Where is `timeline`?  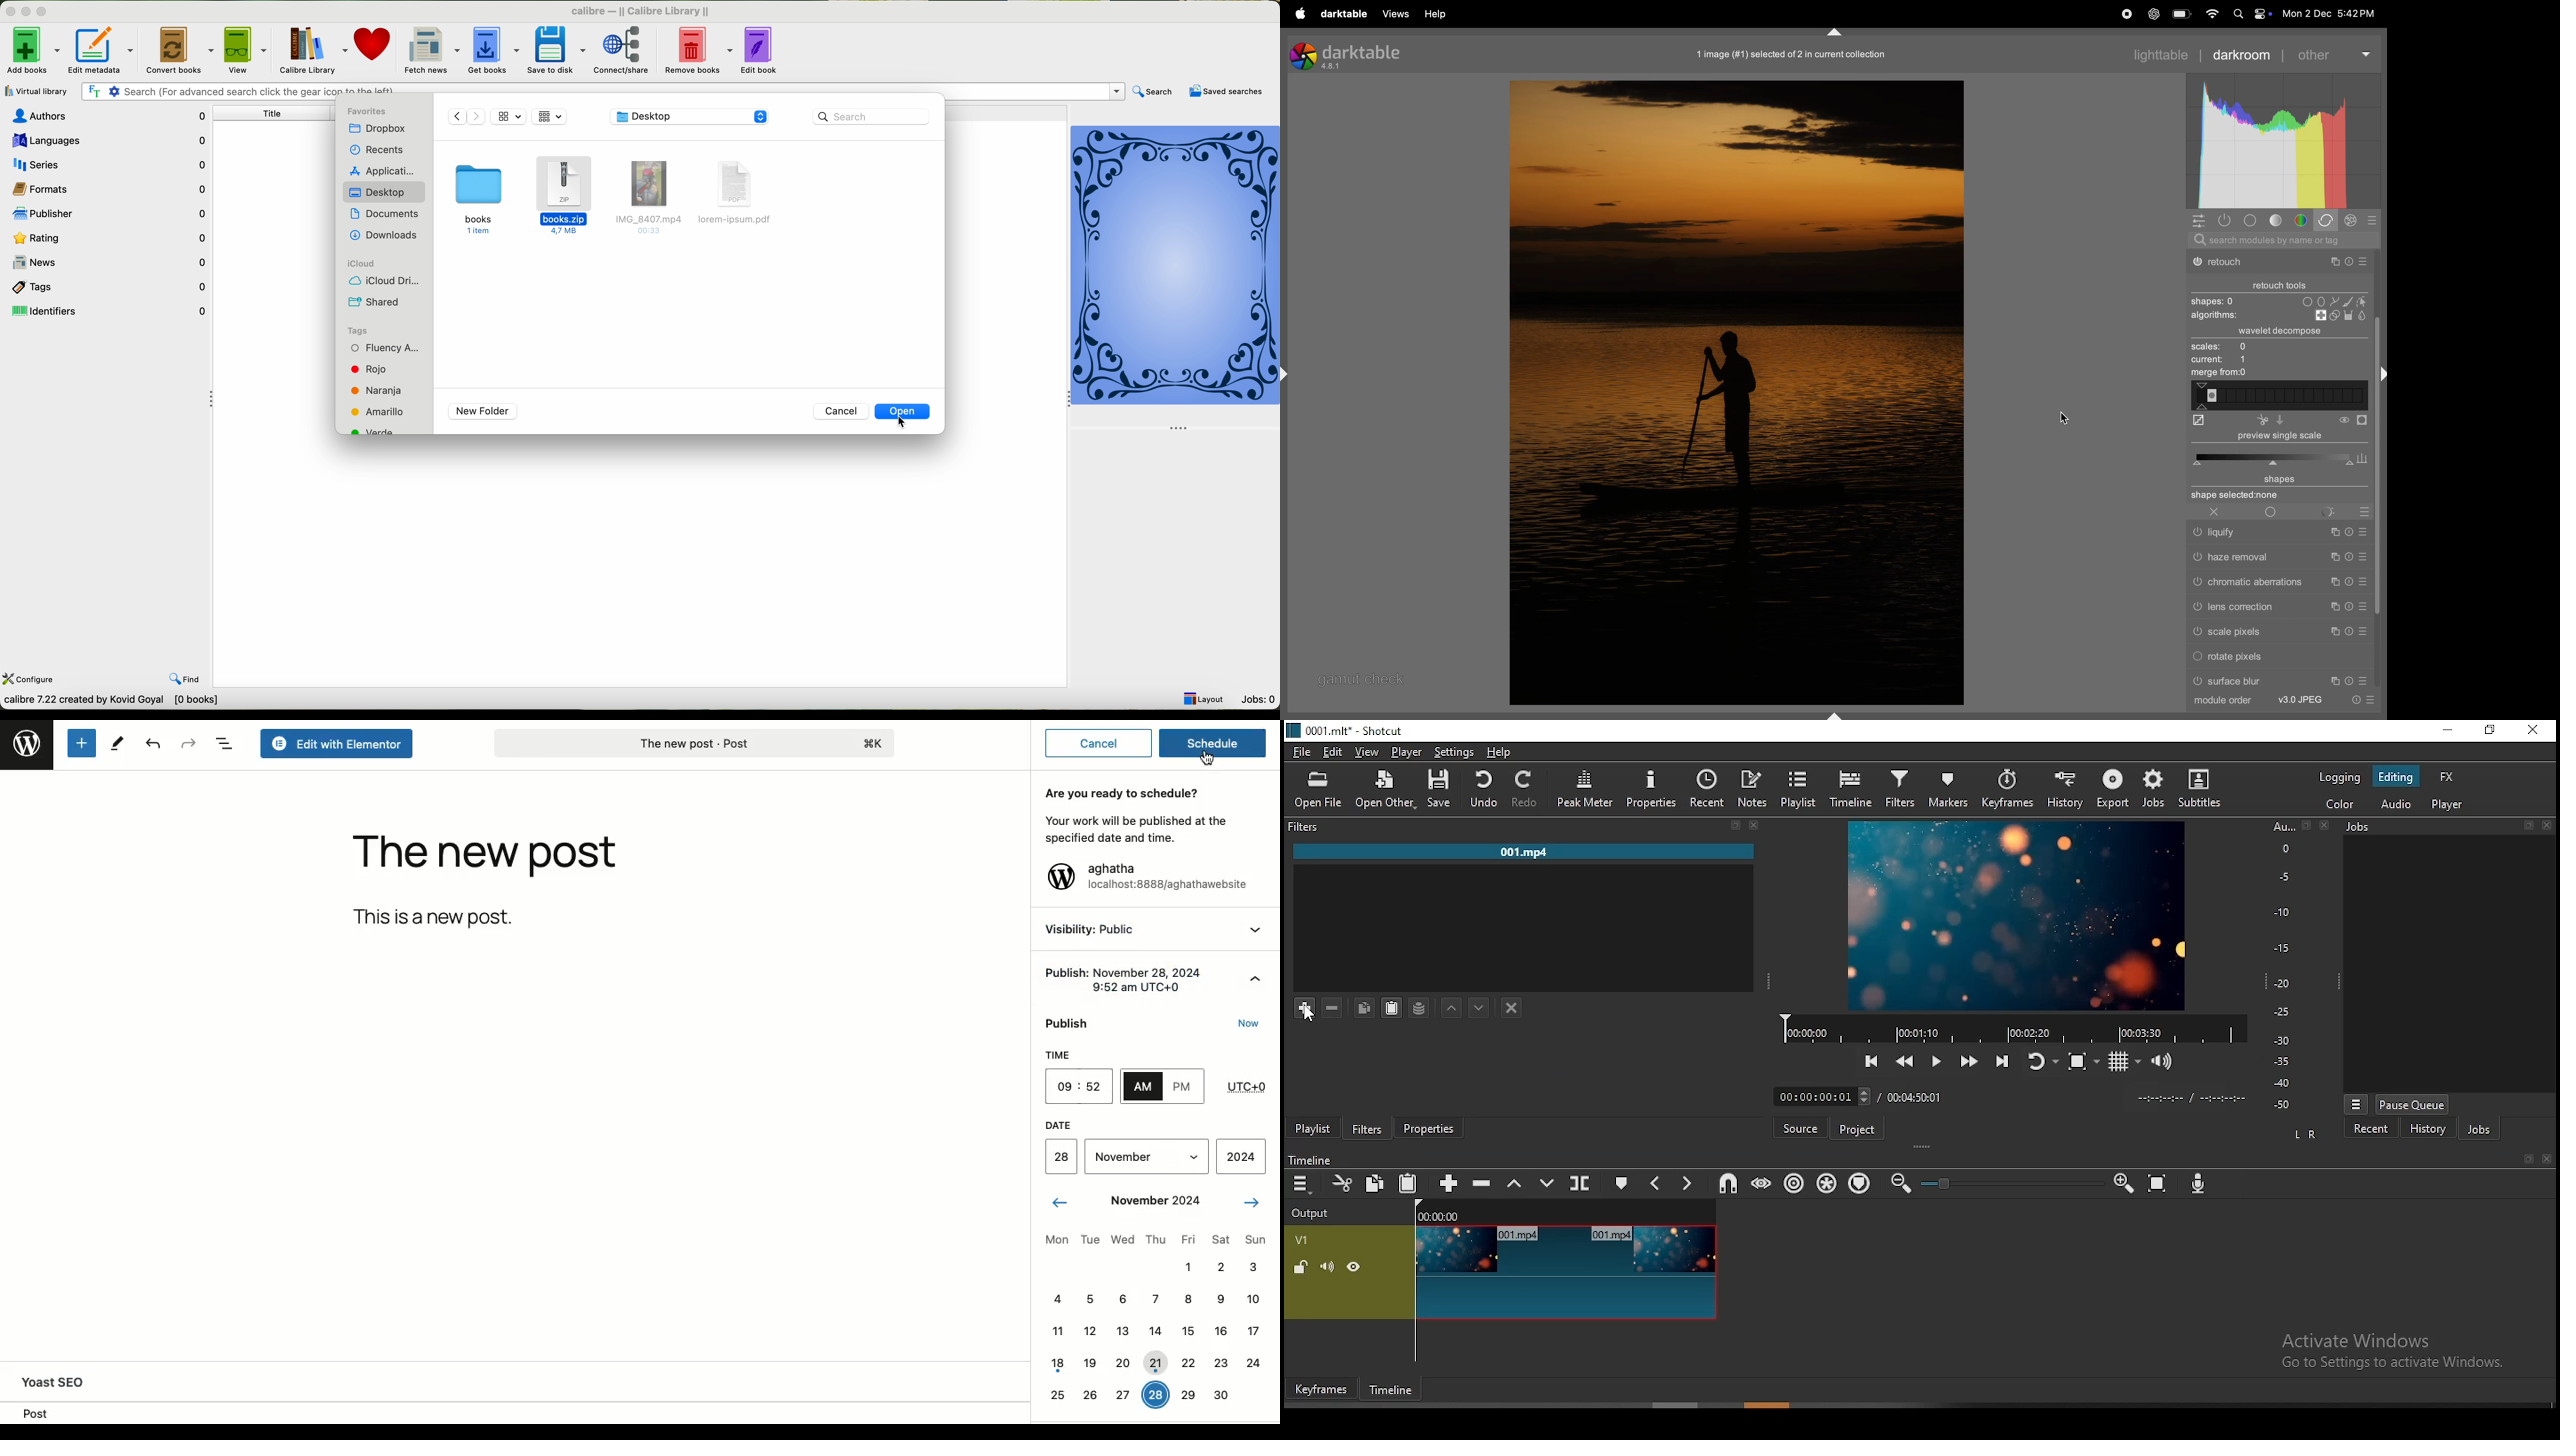 timeline is located at coordinates (1311, 1157).